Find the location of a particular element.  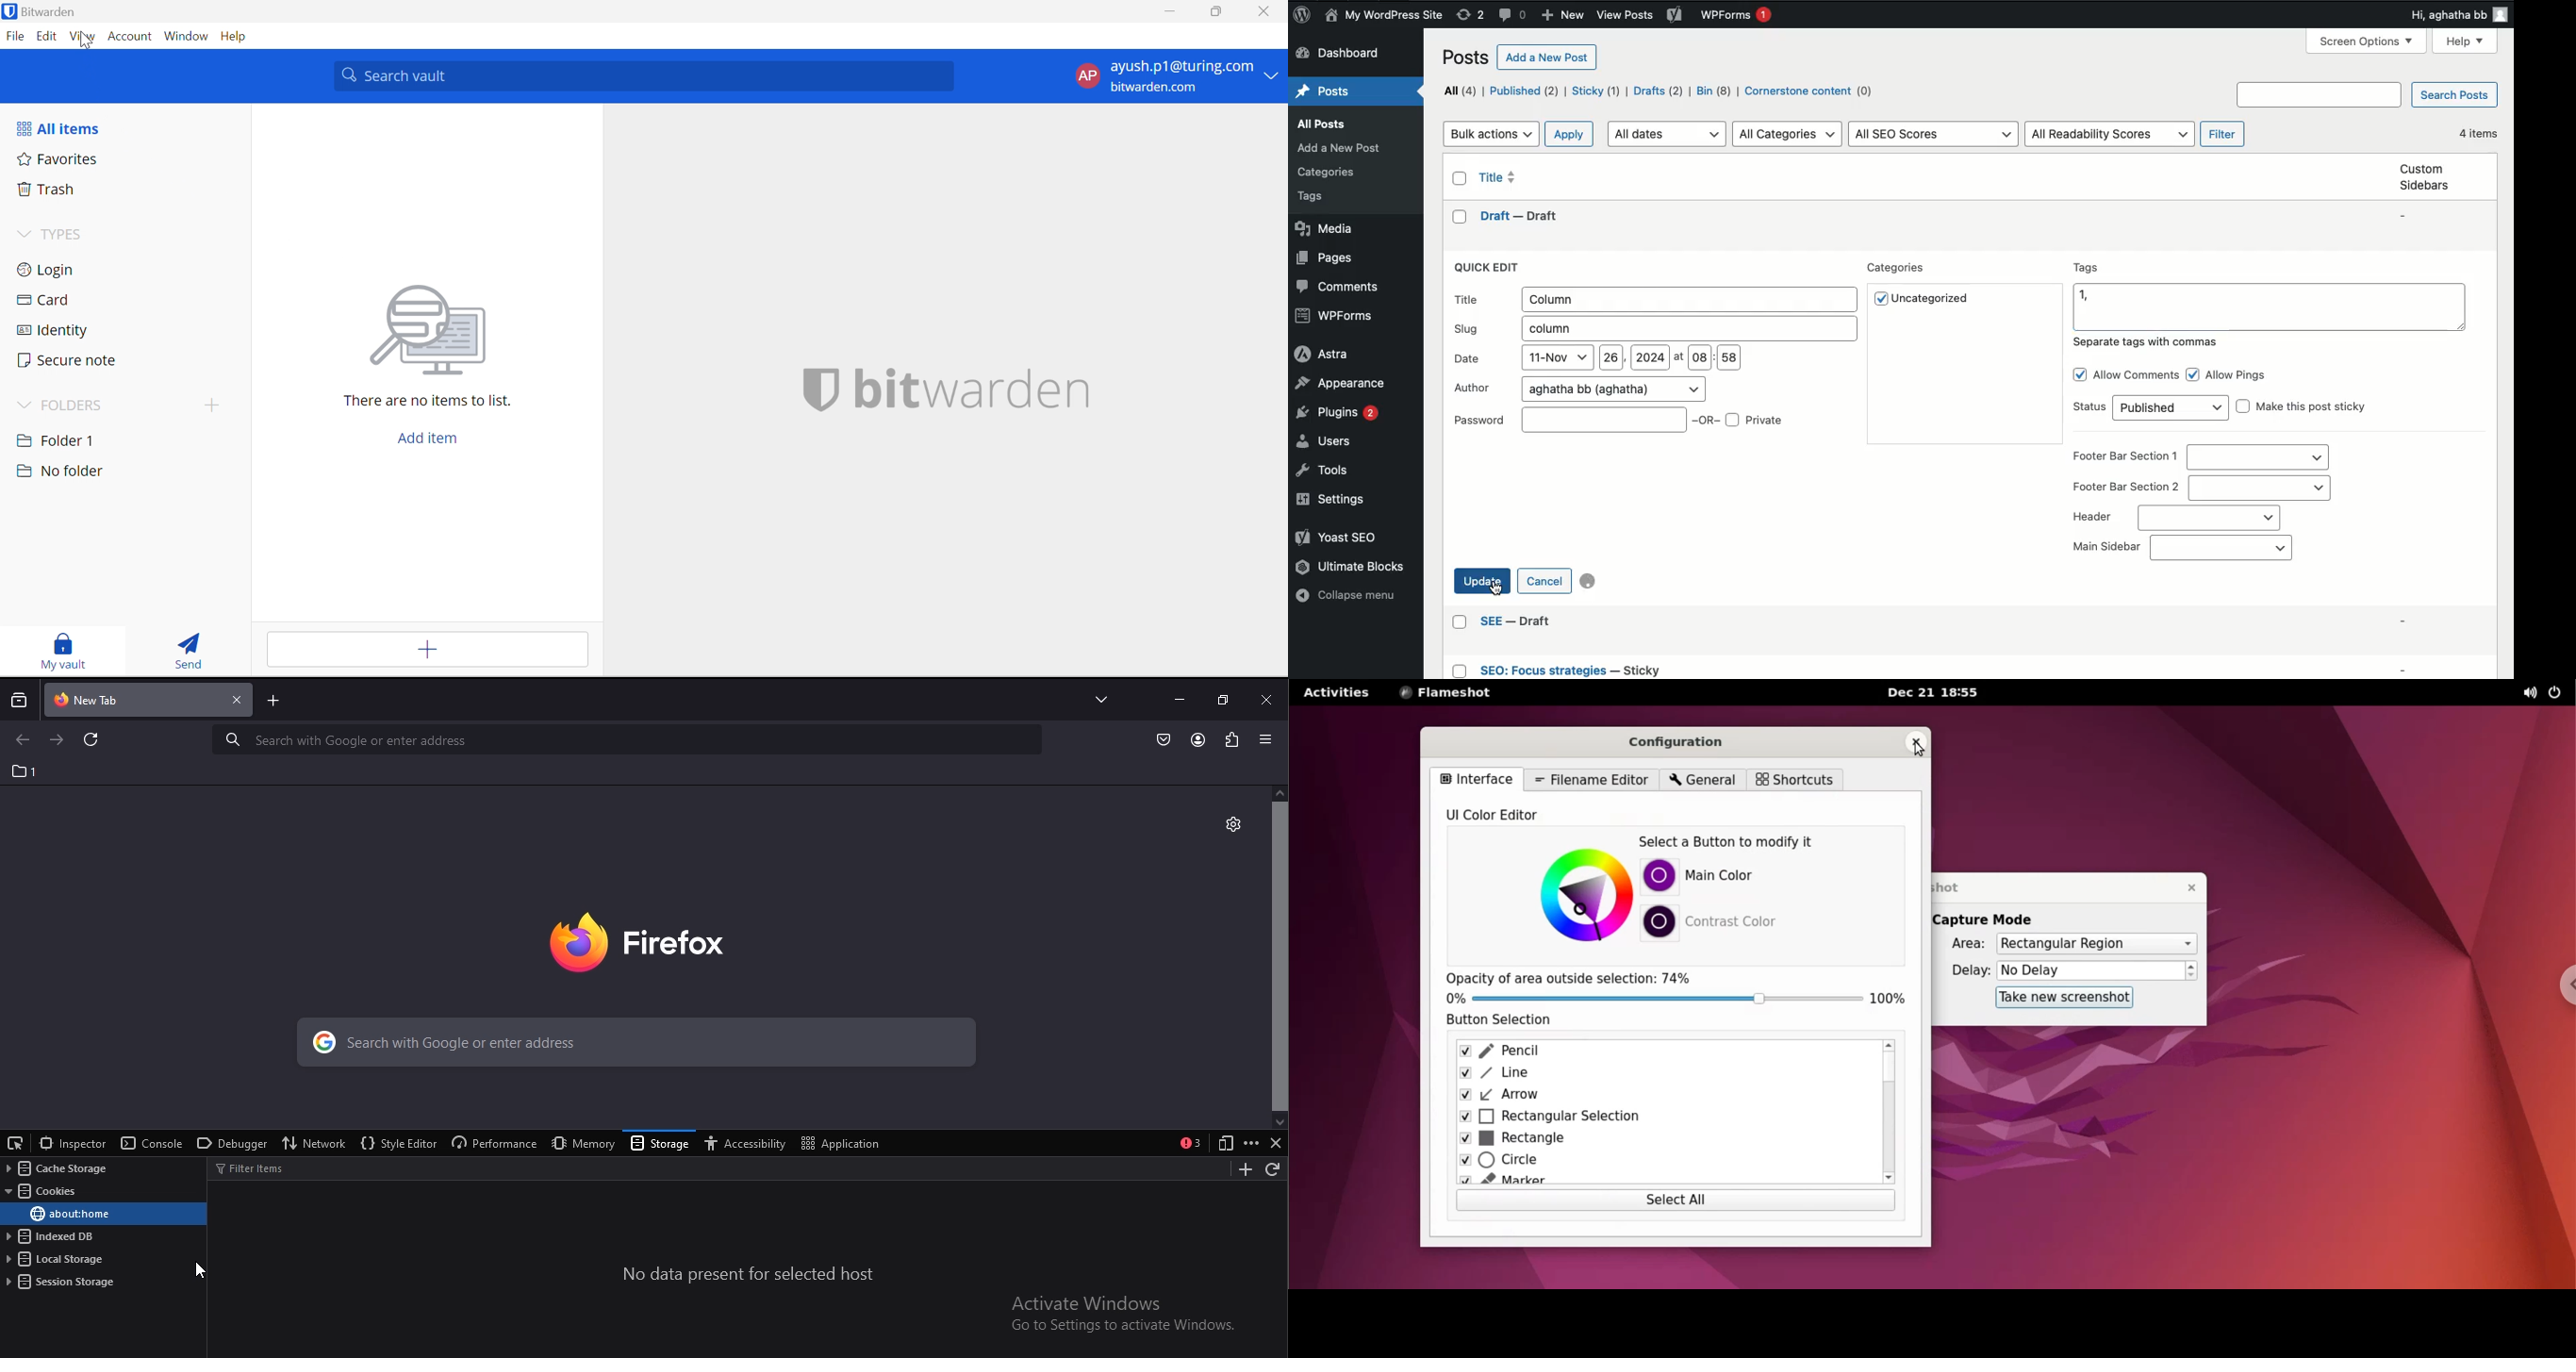

view is located at coordinates (81, 36).